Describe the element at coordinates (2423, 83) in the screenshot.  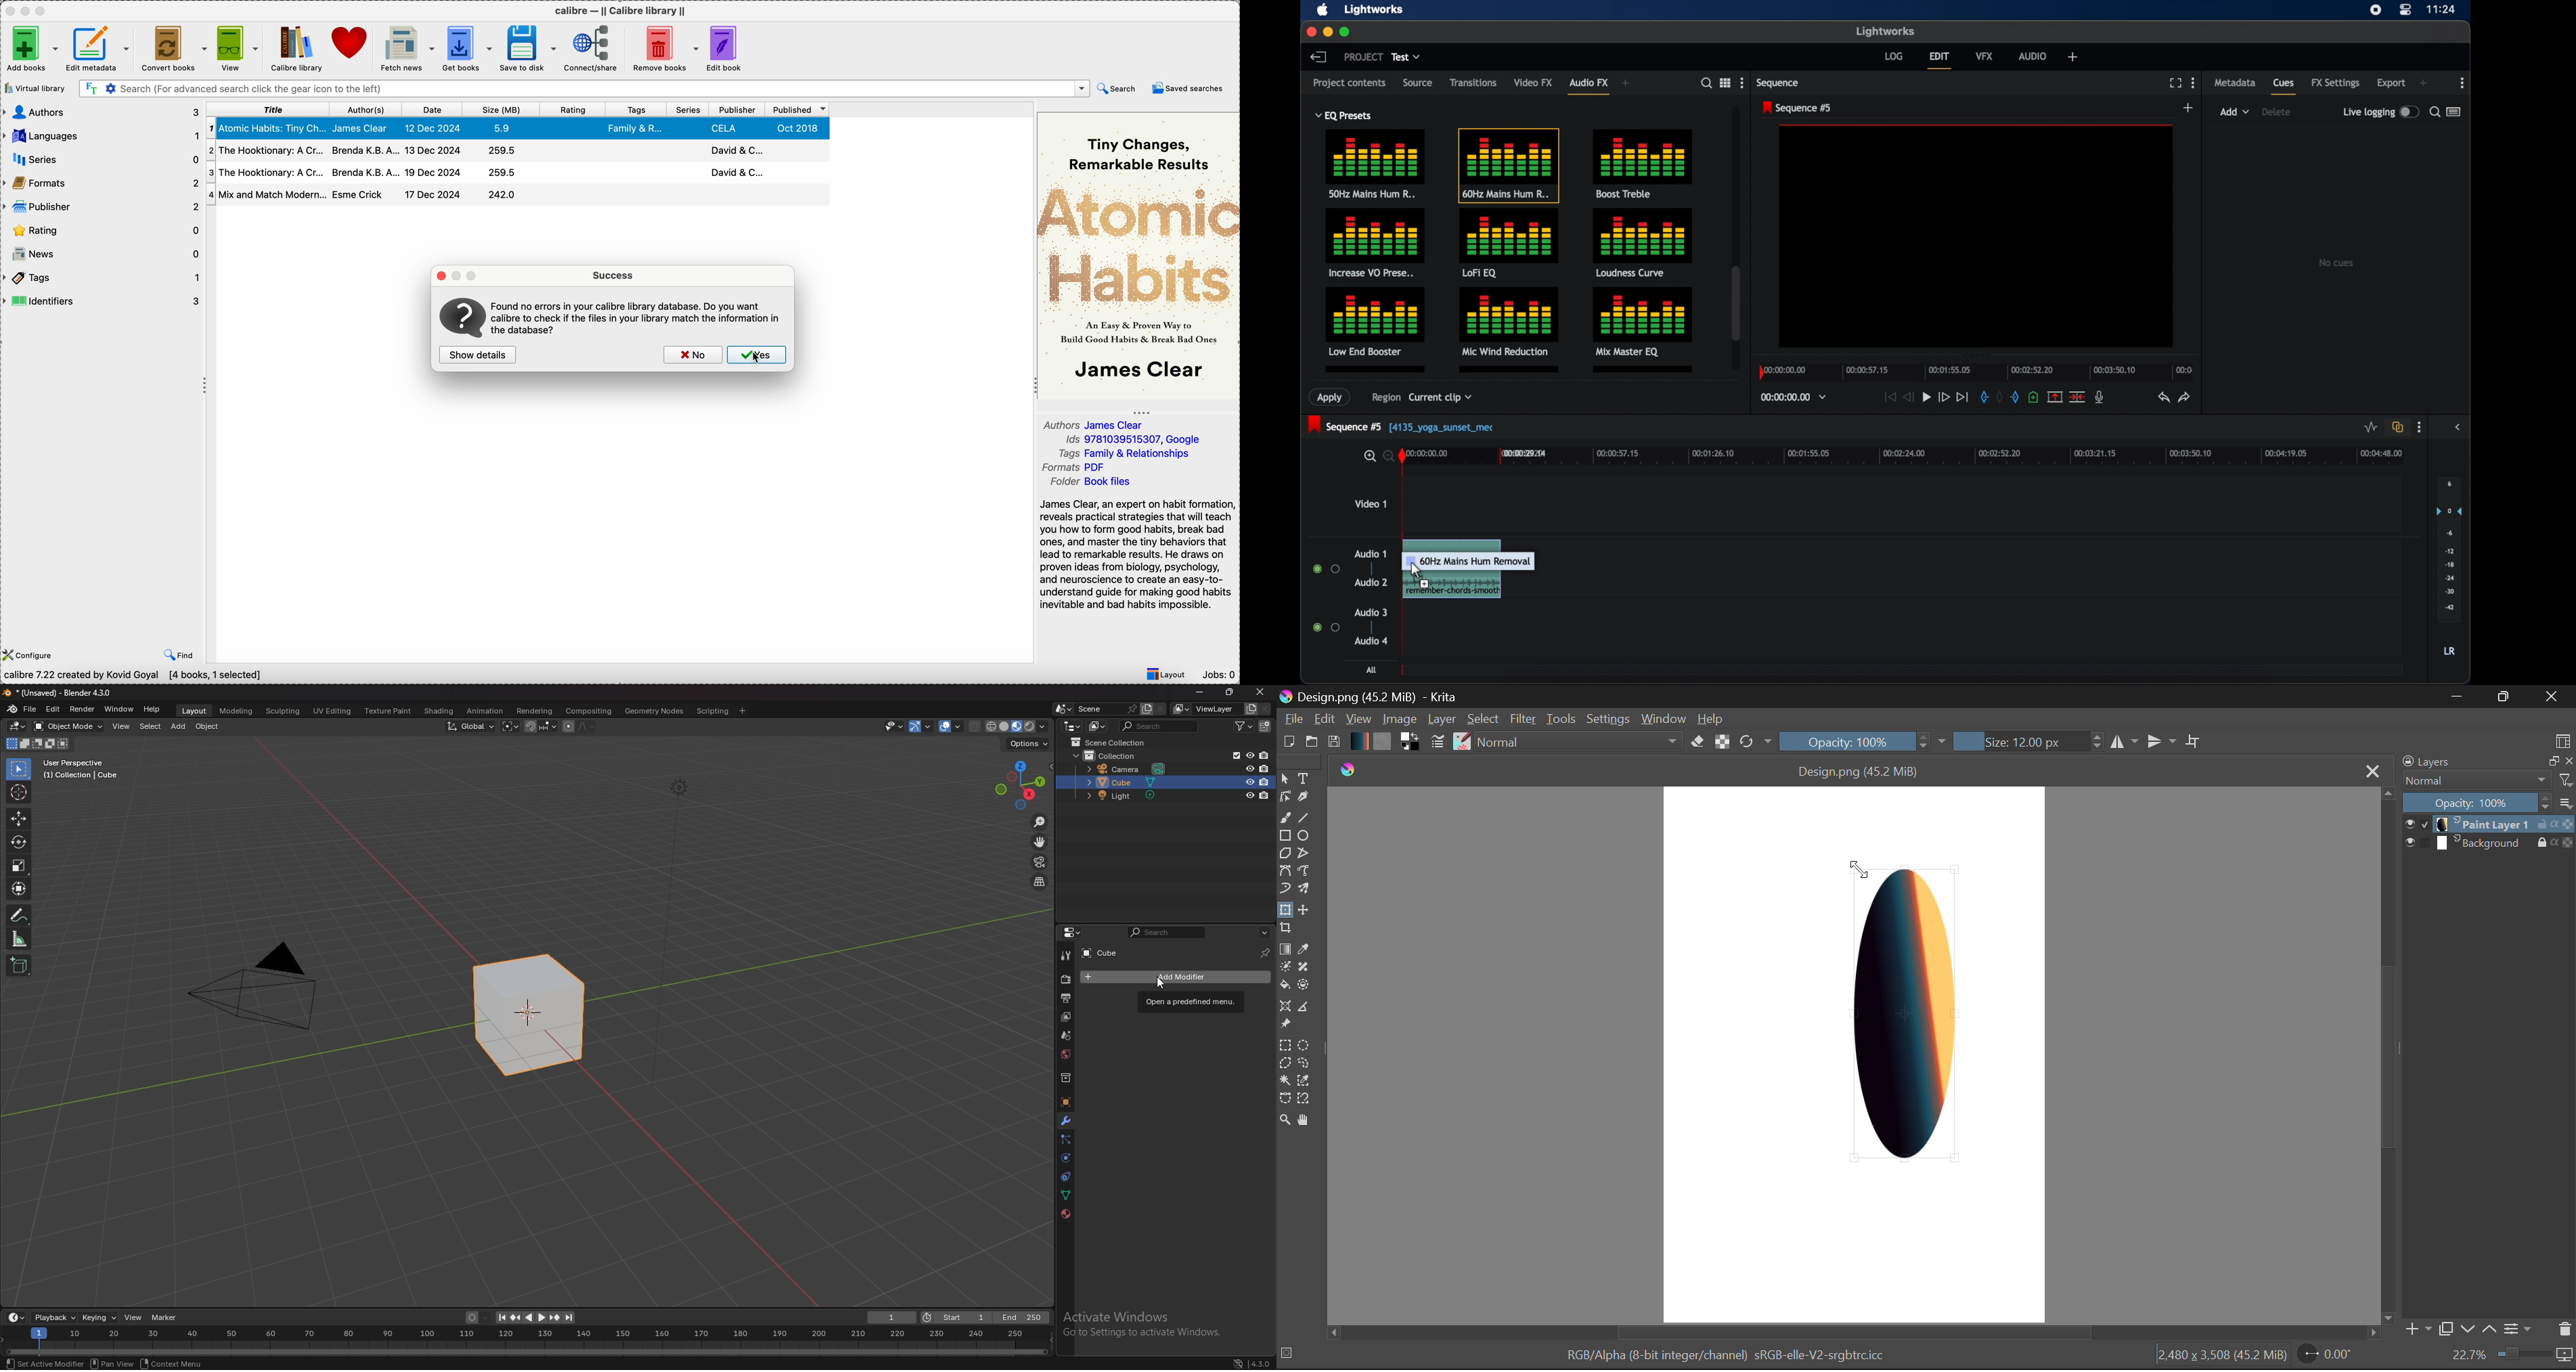
I see `add` at that location.